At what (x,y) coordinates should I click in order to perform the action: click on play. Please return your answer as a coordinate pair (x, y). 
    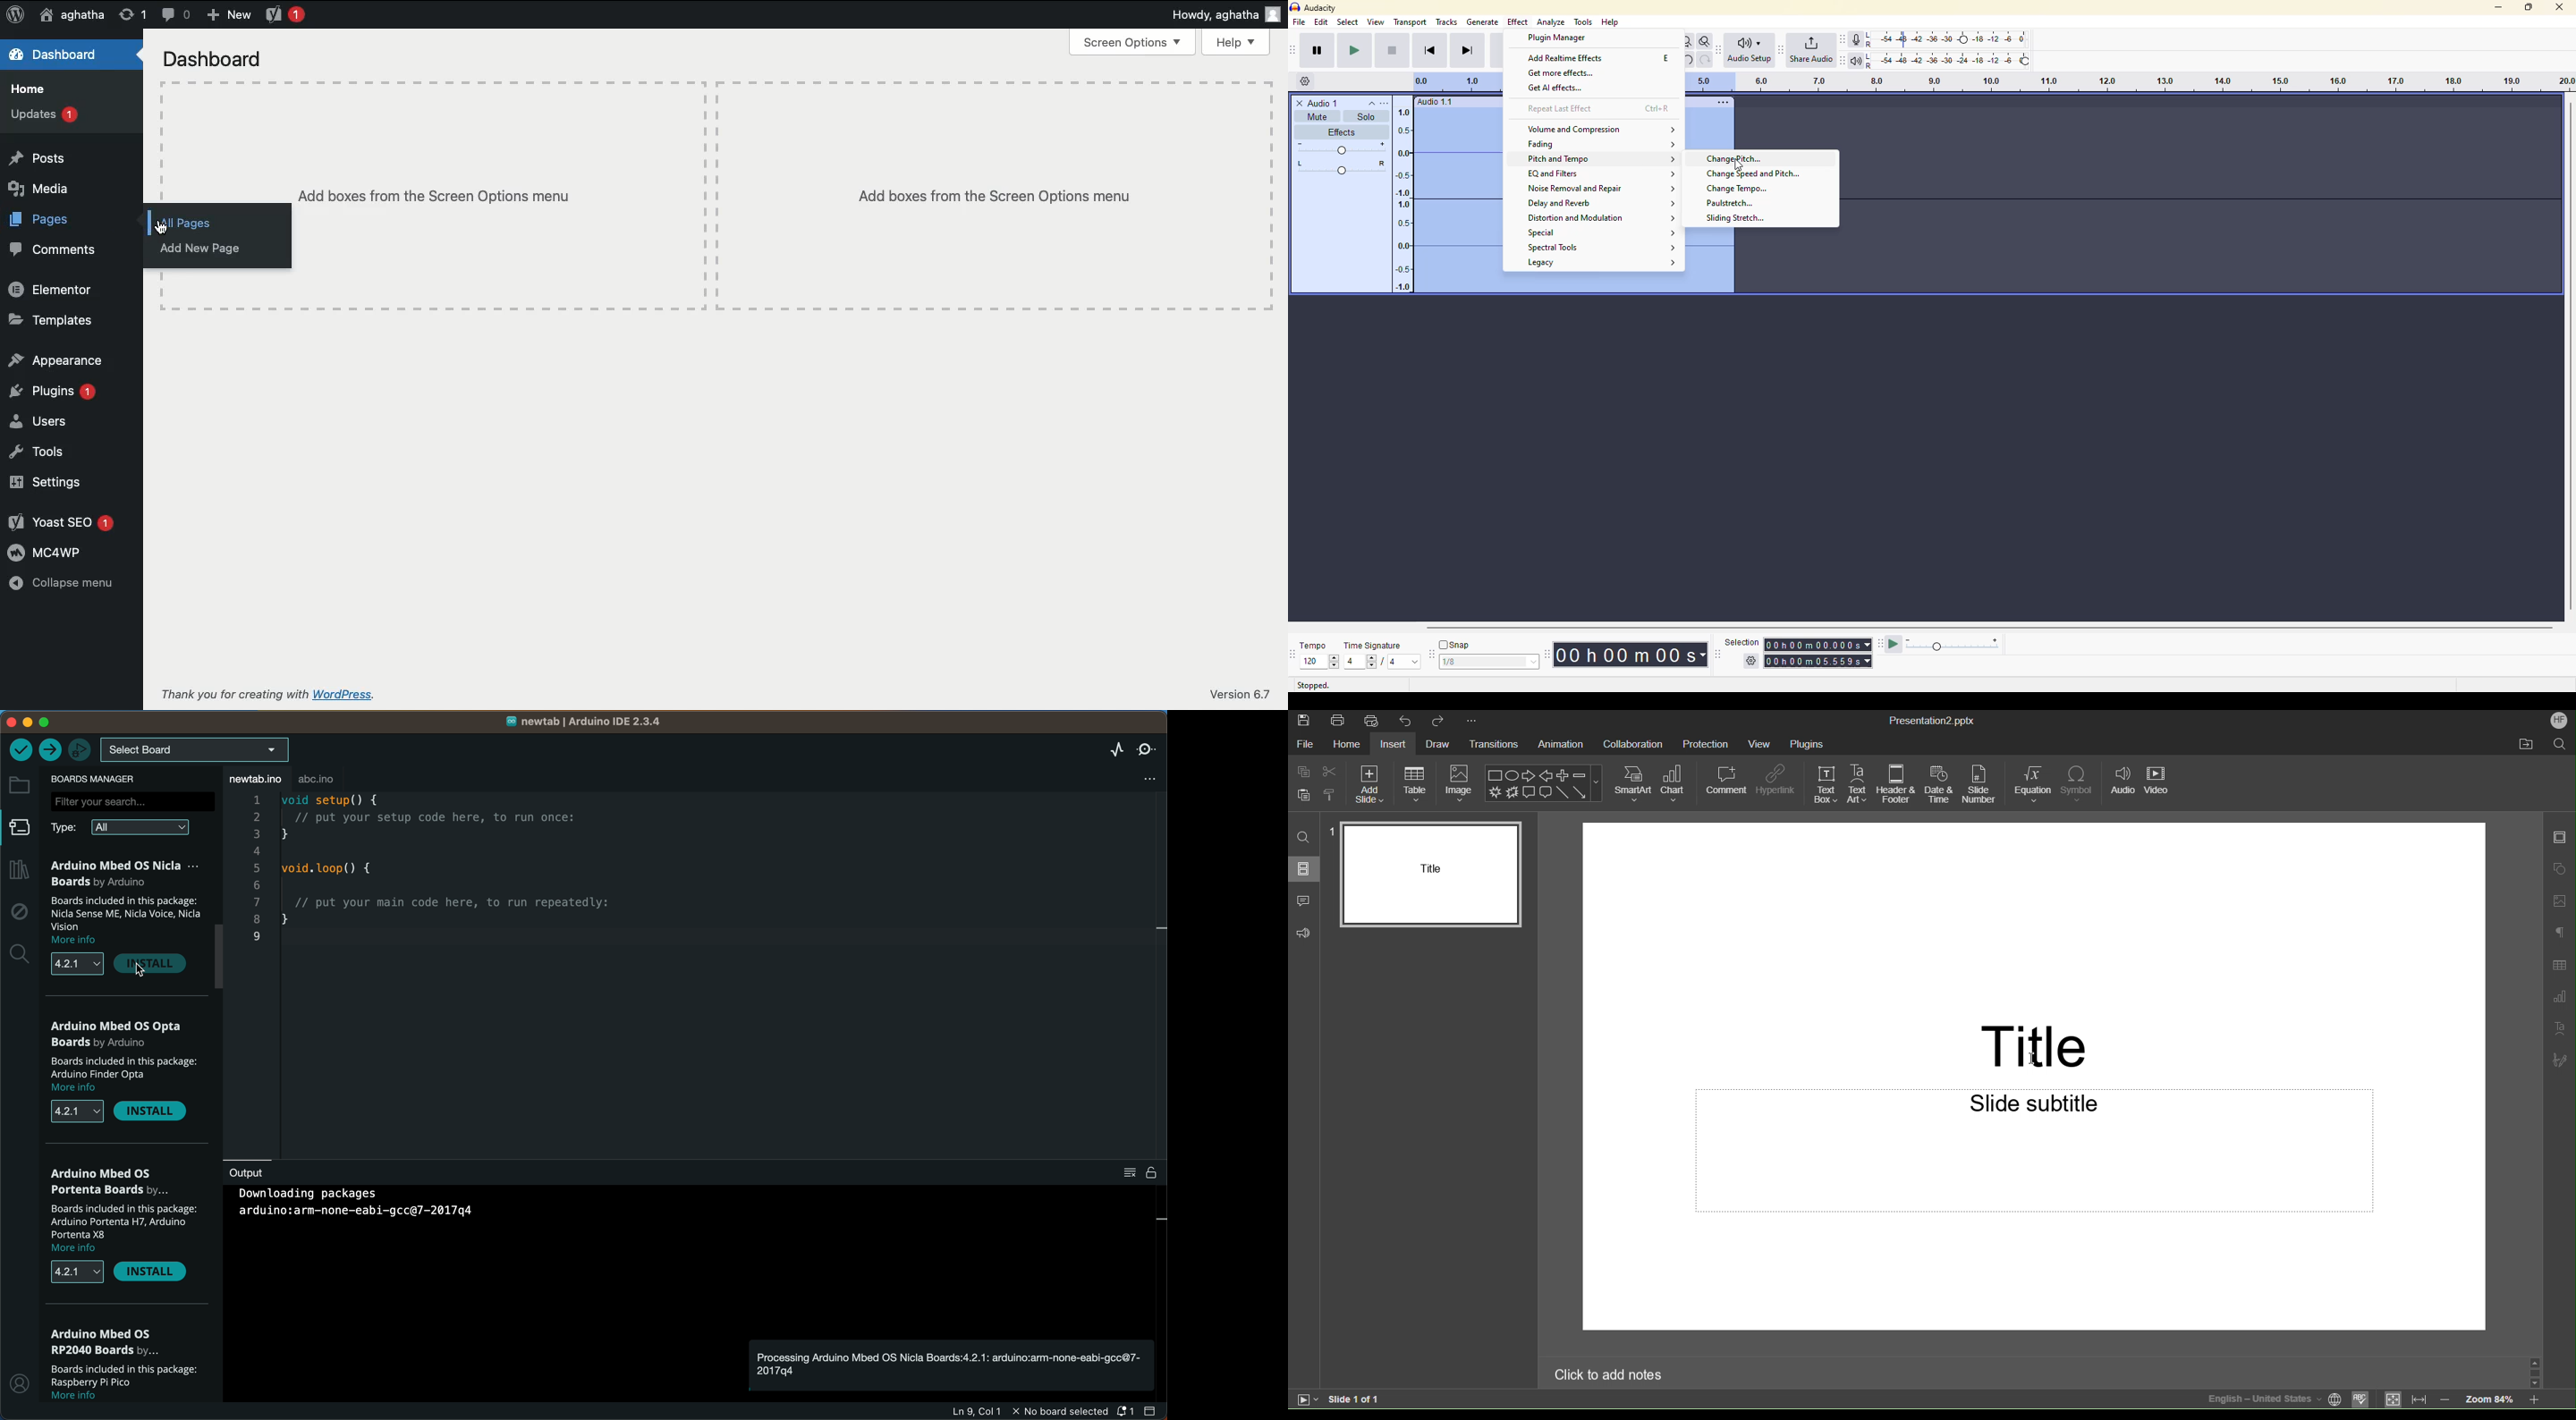
    Looking at the image, I should click on (1354, 50).